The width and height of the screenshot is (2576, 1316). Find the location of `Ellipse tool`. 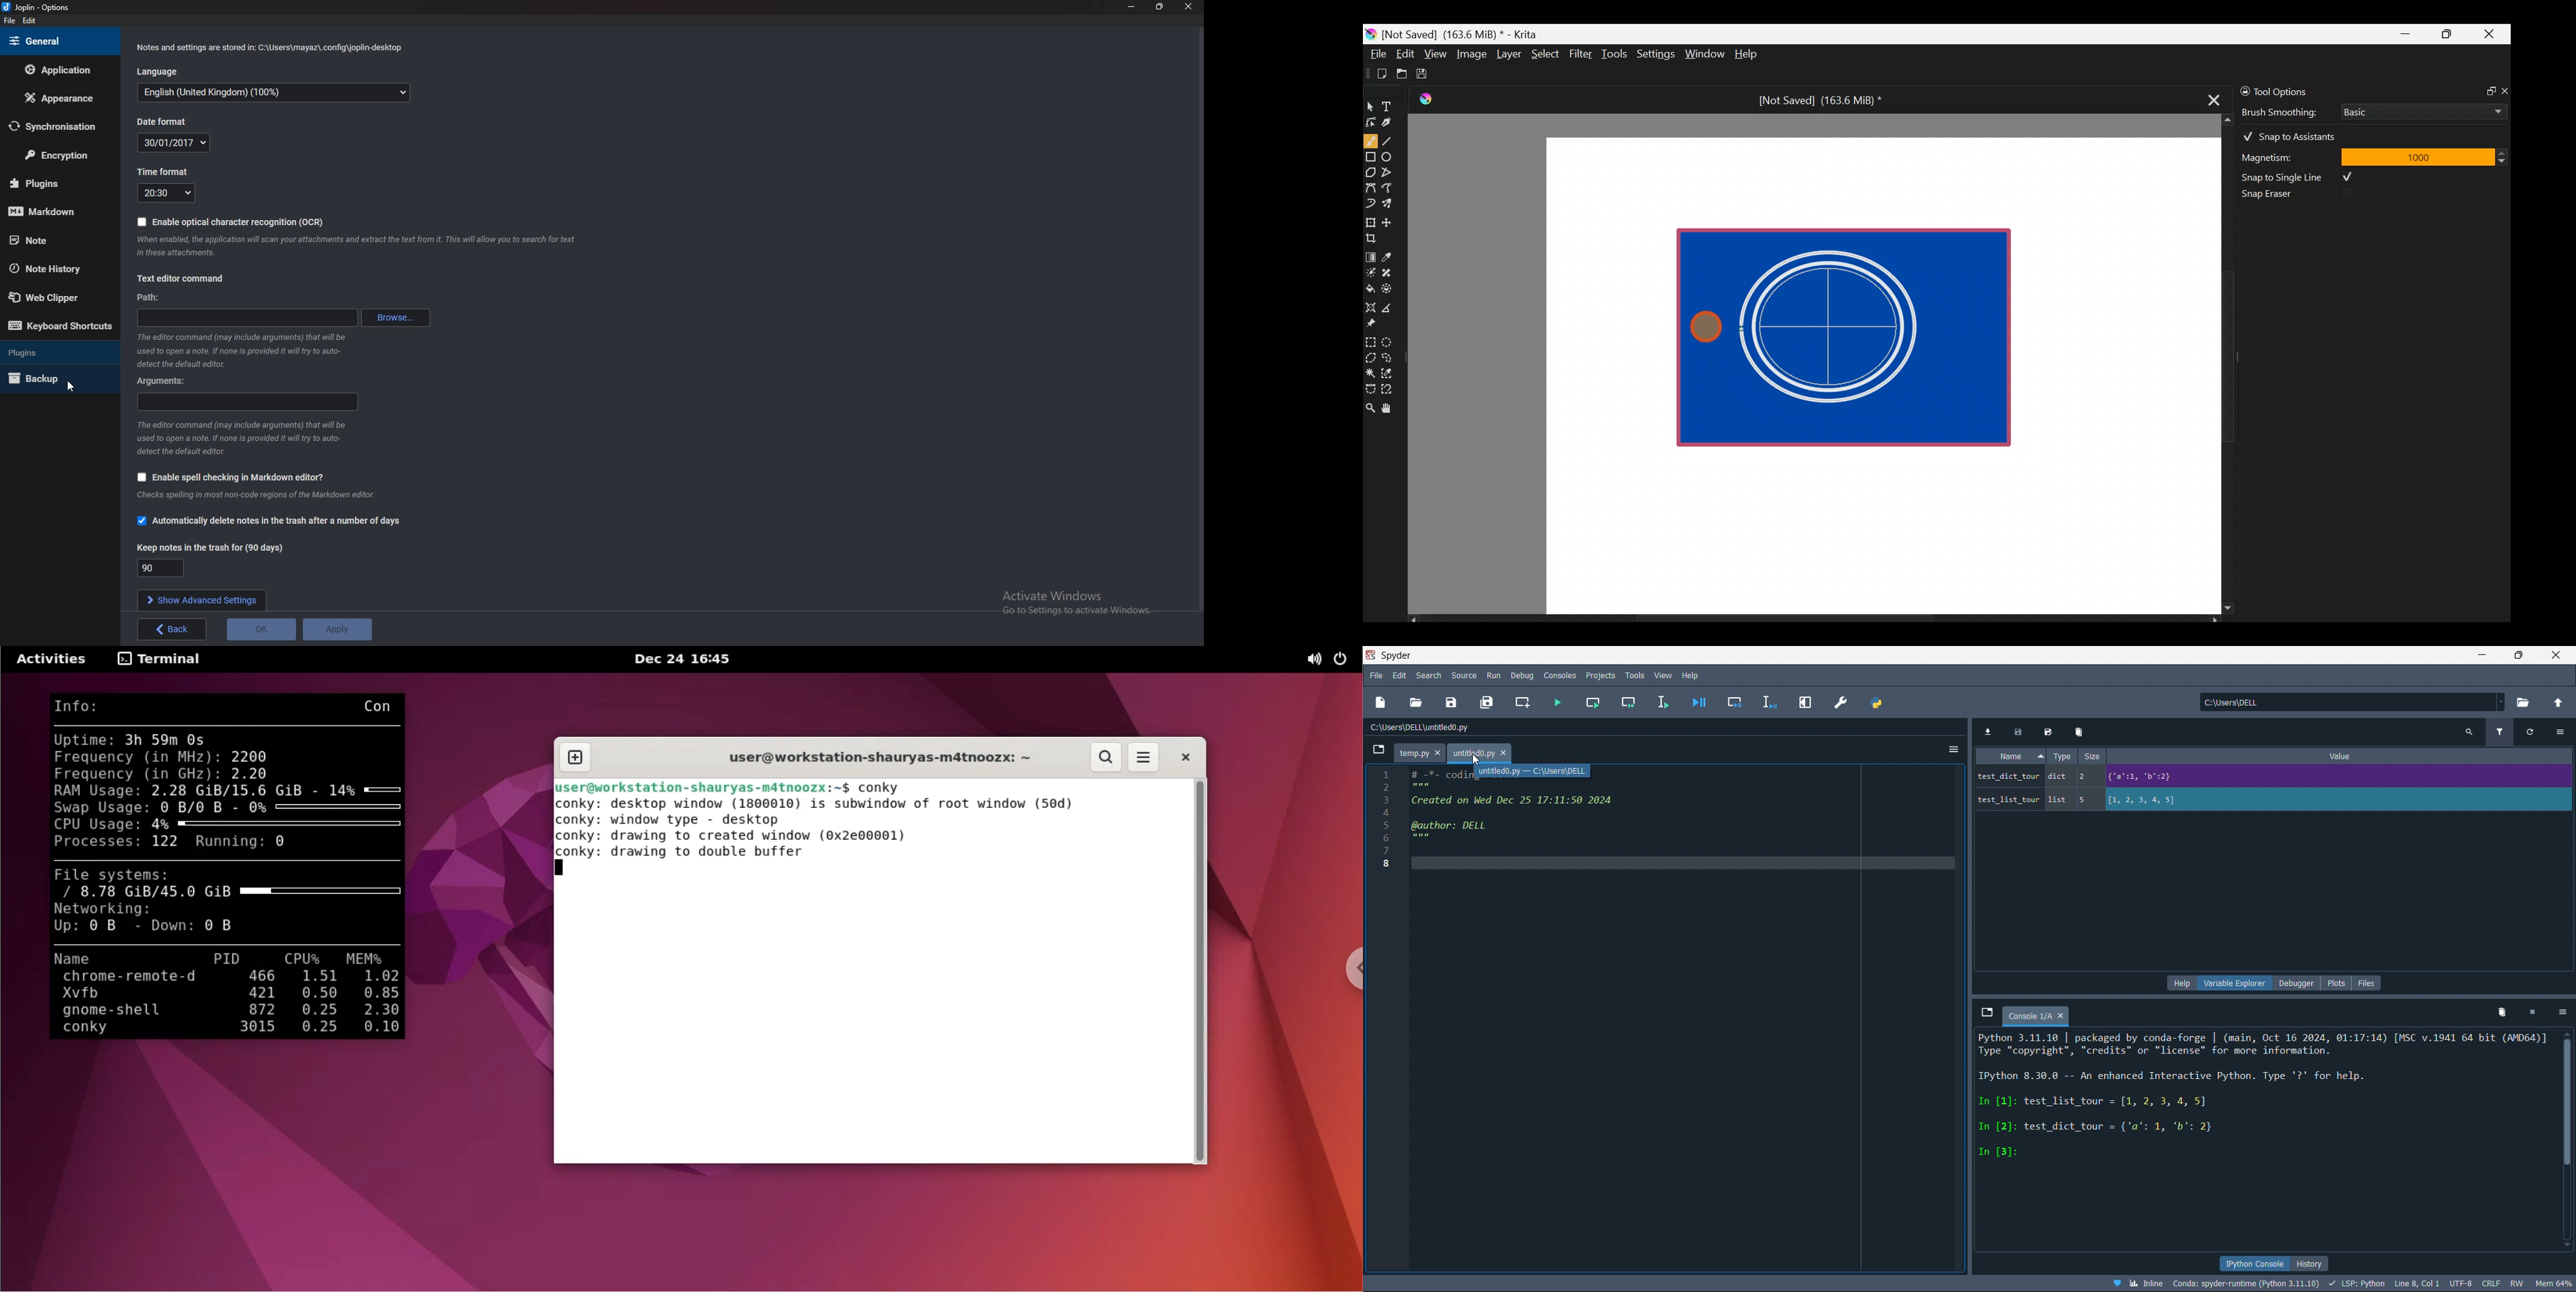

Ellipse tool is located at coordinates (1392, 156).